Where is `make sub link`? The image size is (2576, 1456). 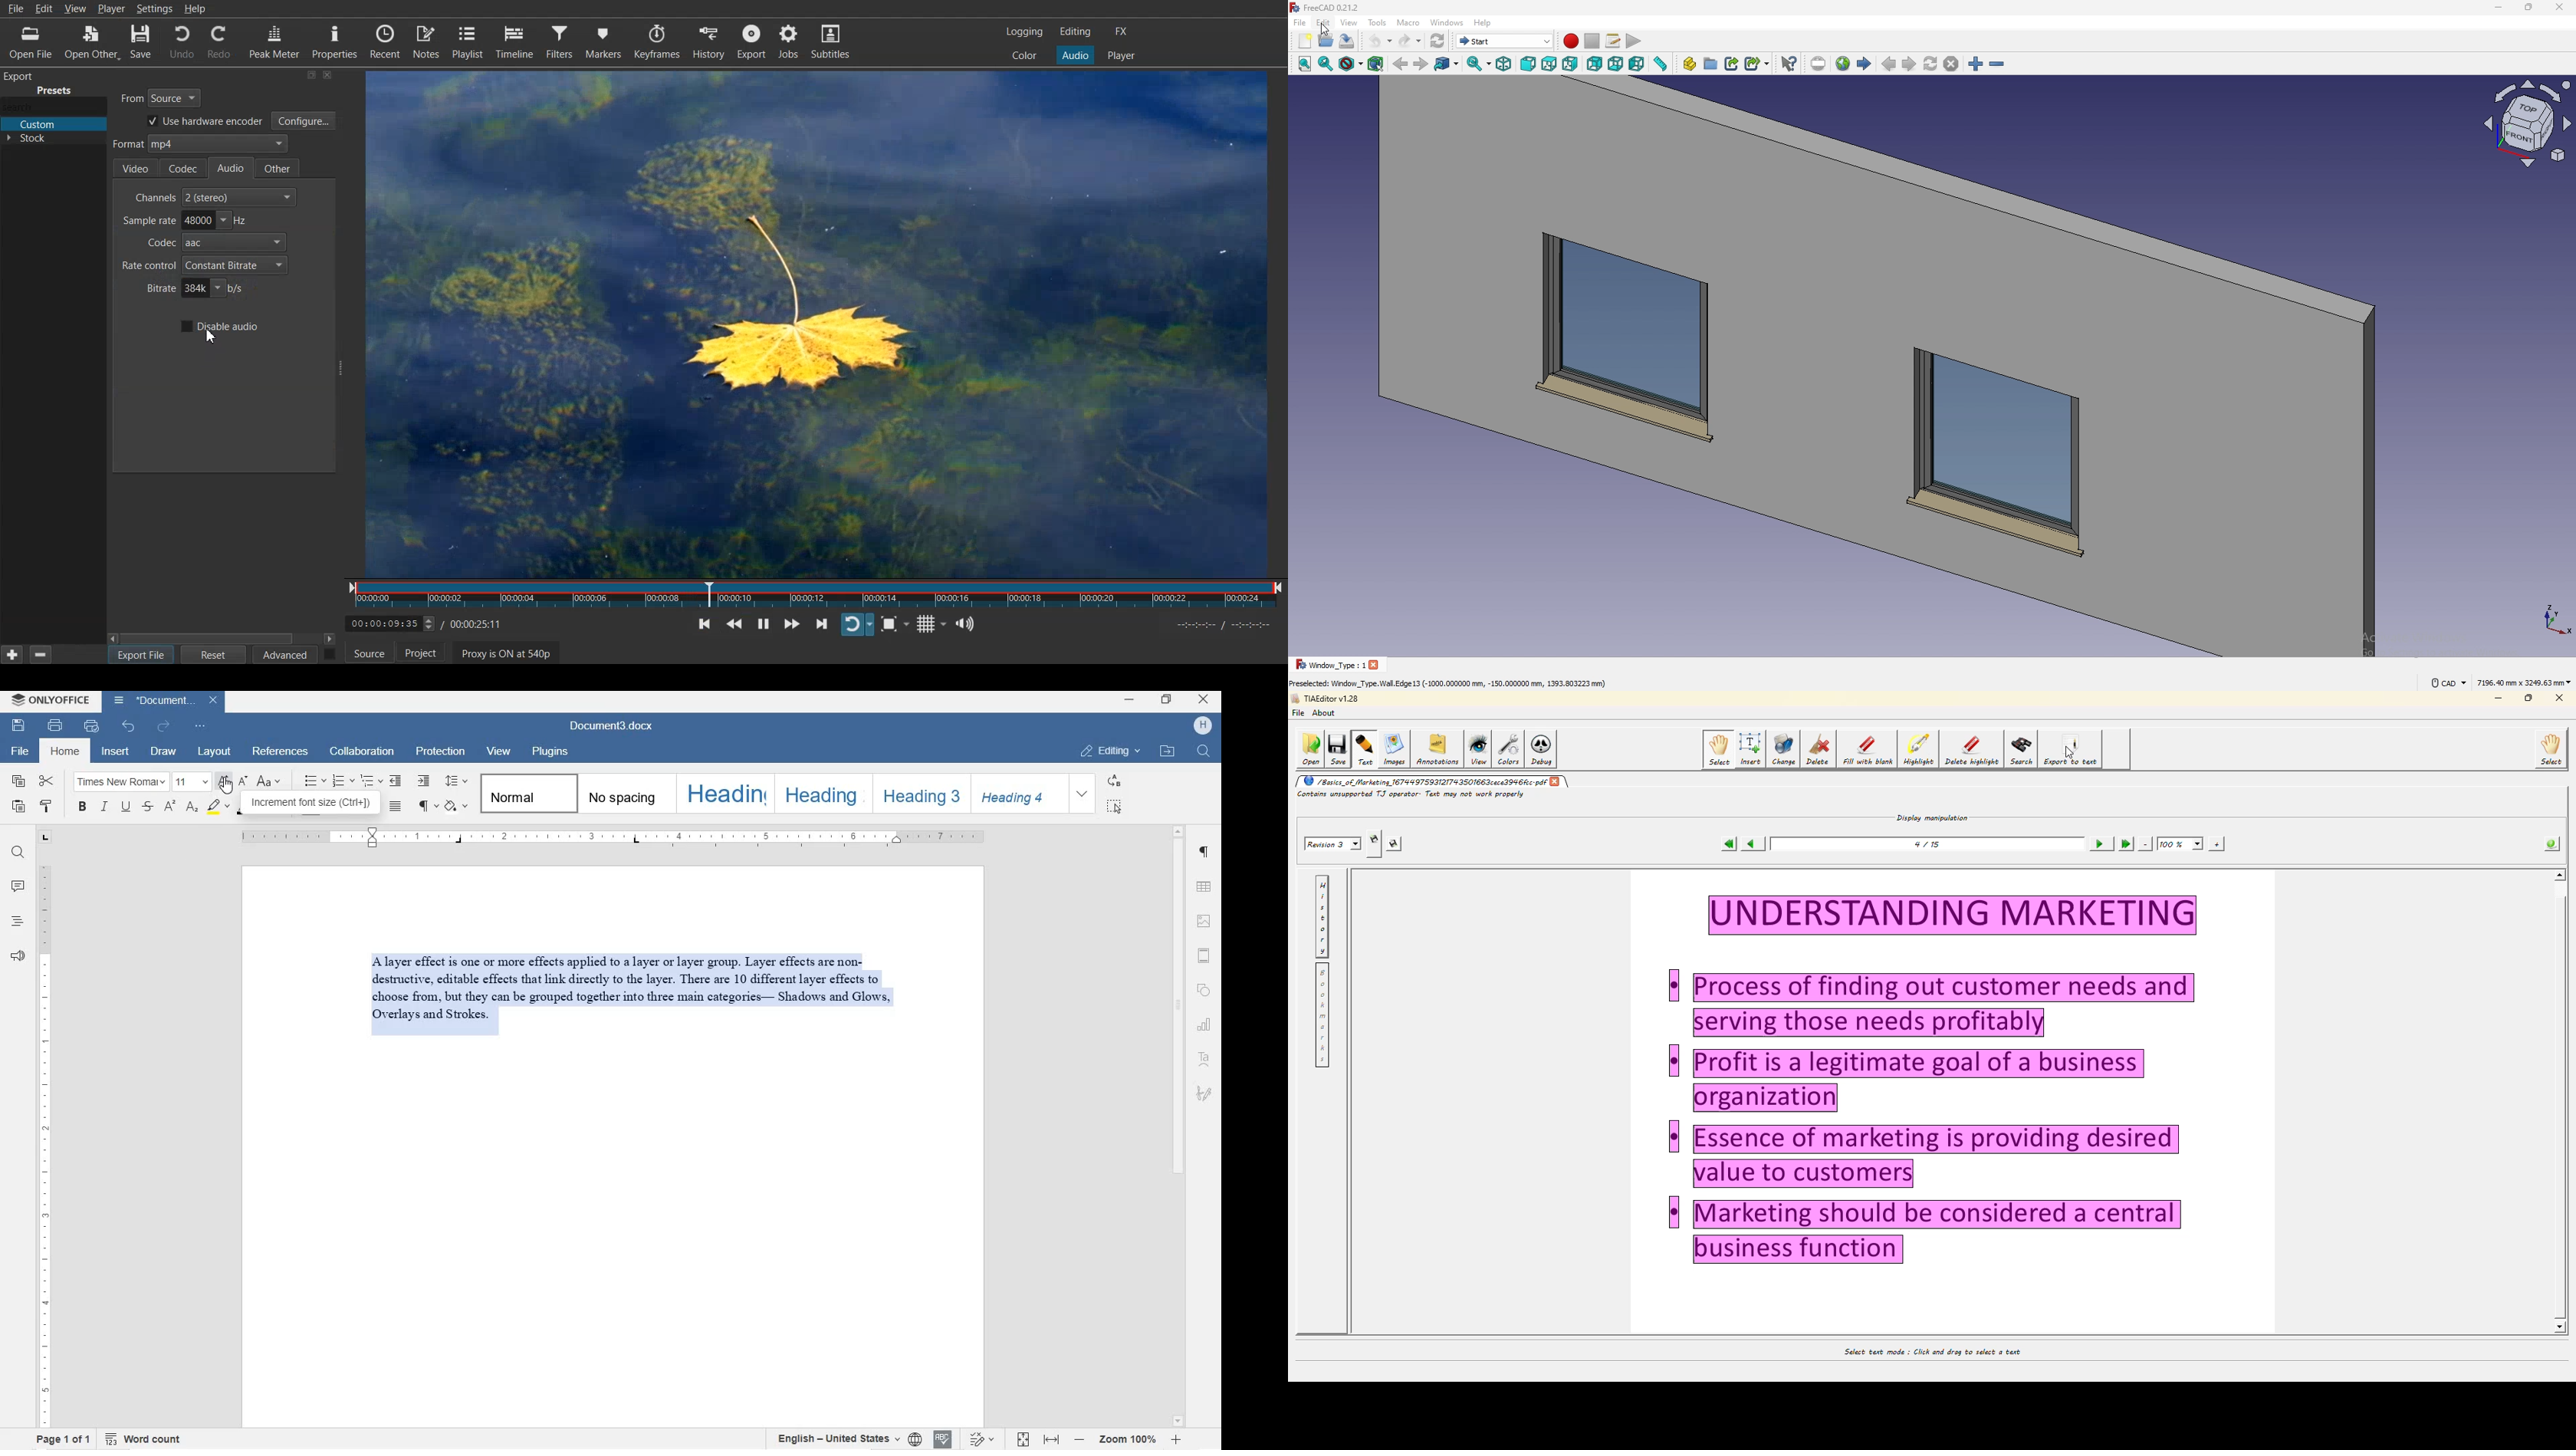
make sub link is located at coordinates (1758, 62).